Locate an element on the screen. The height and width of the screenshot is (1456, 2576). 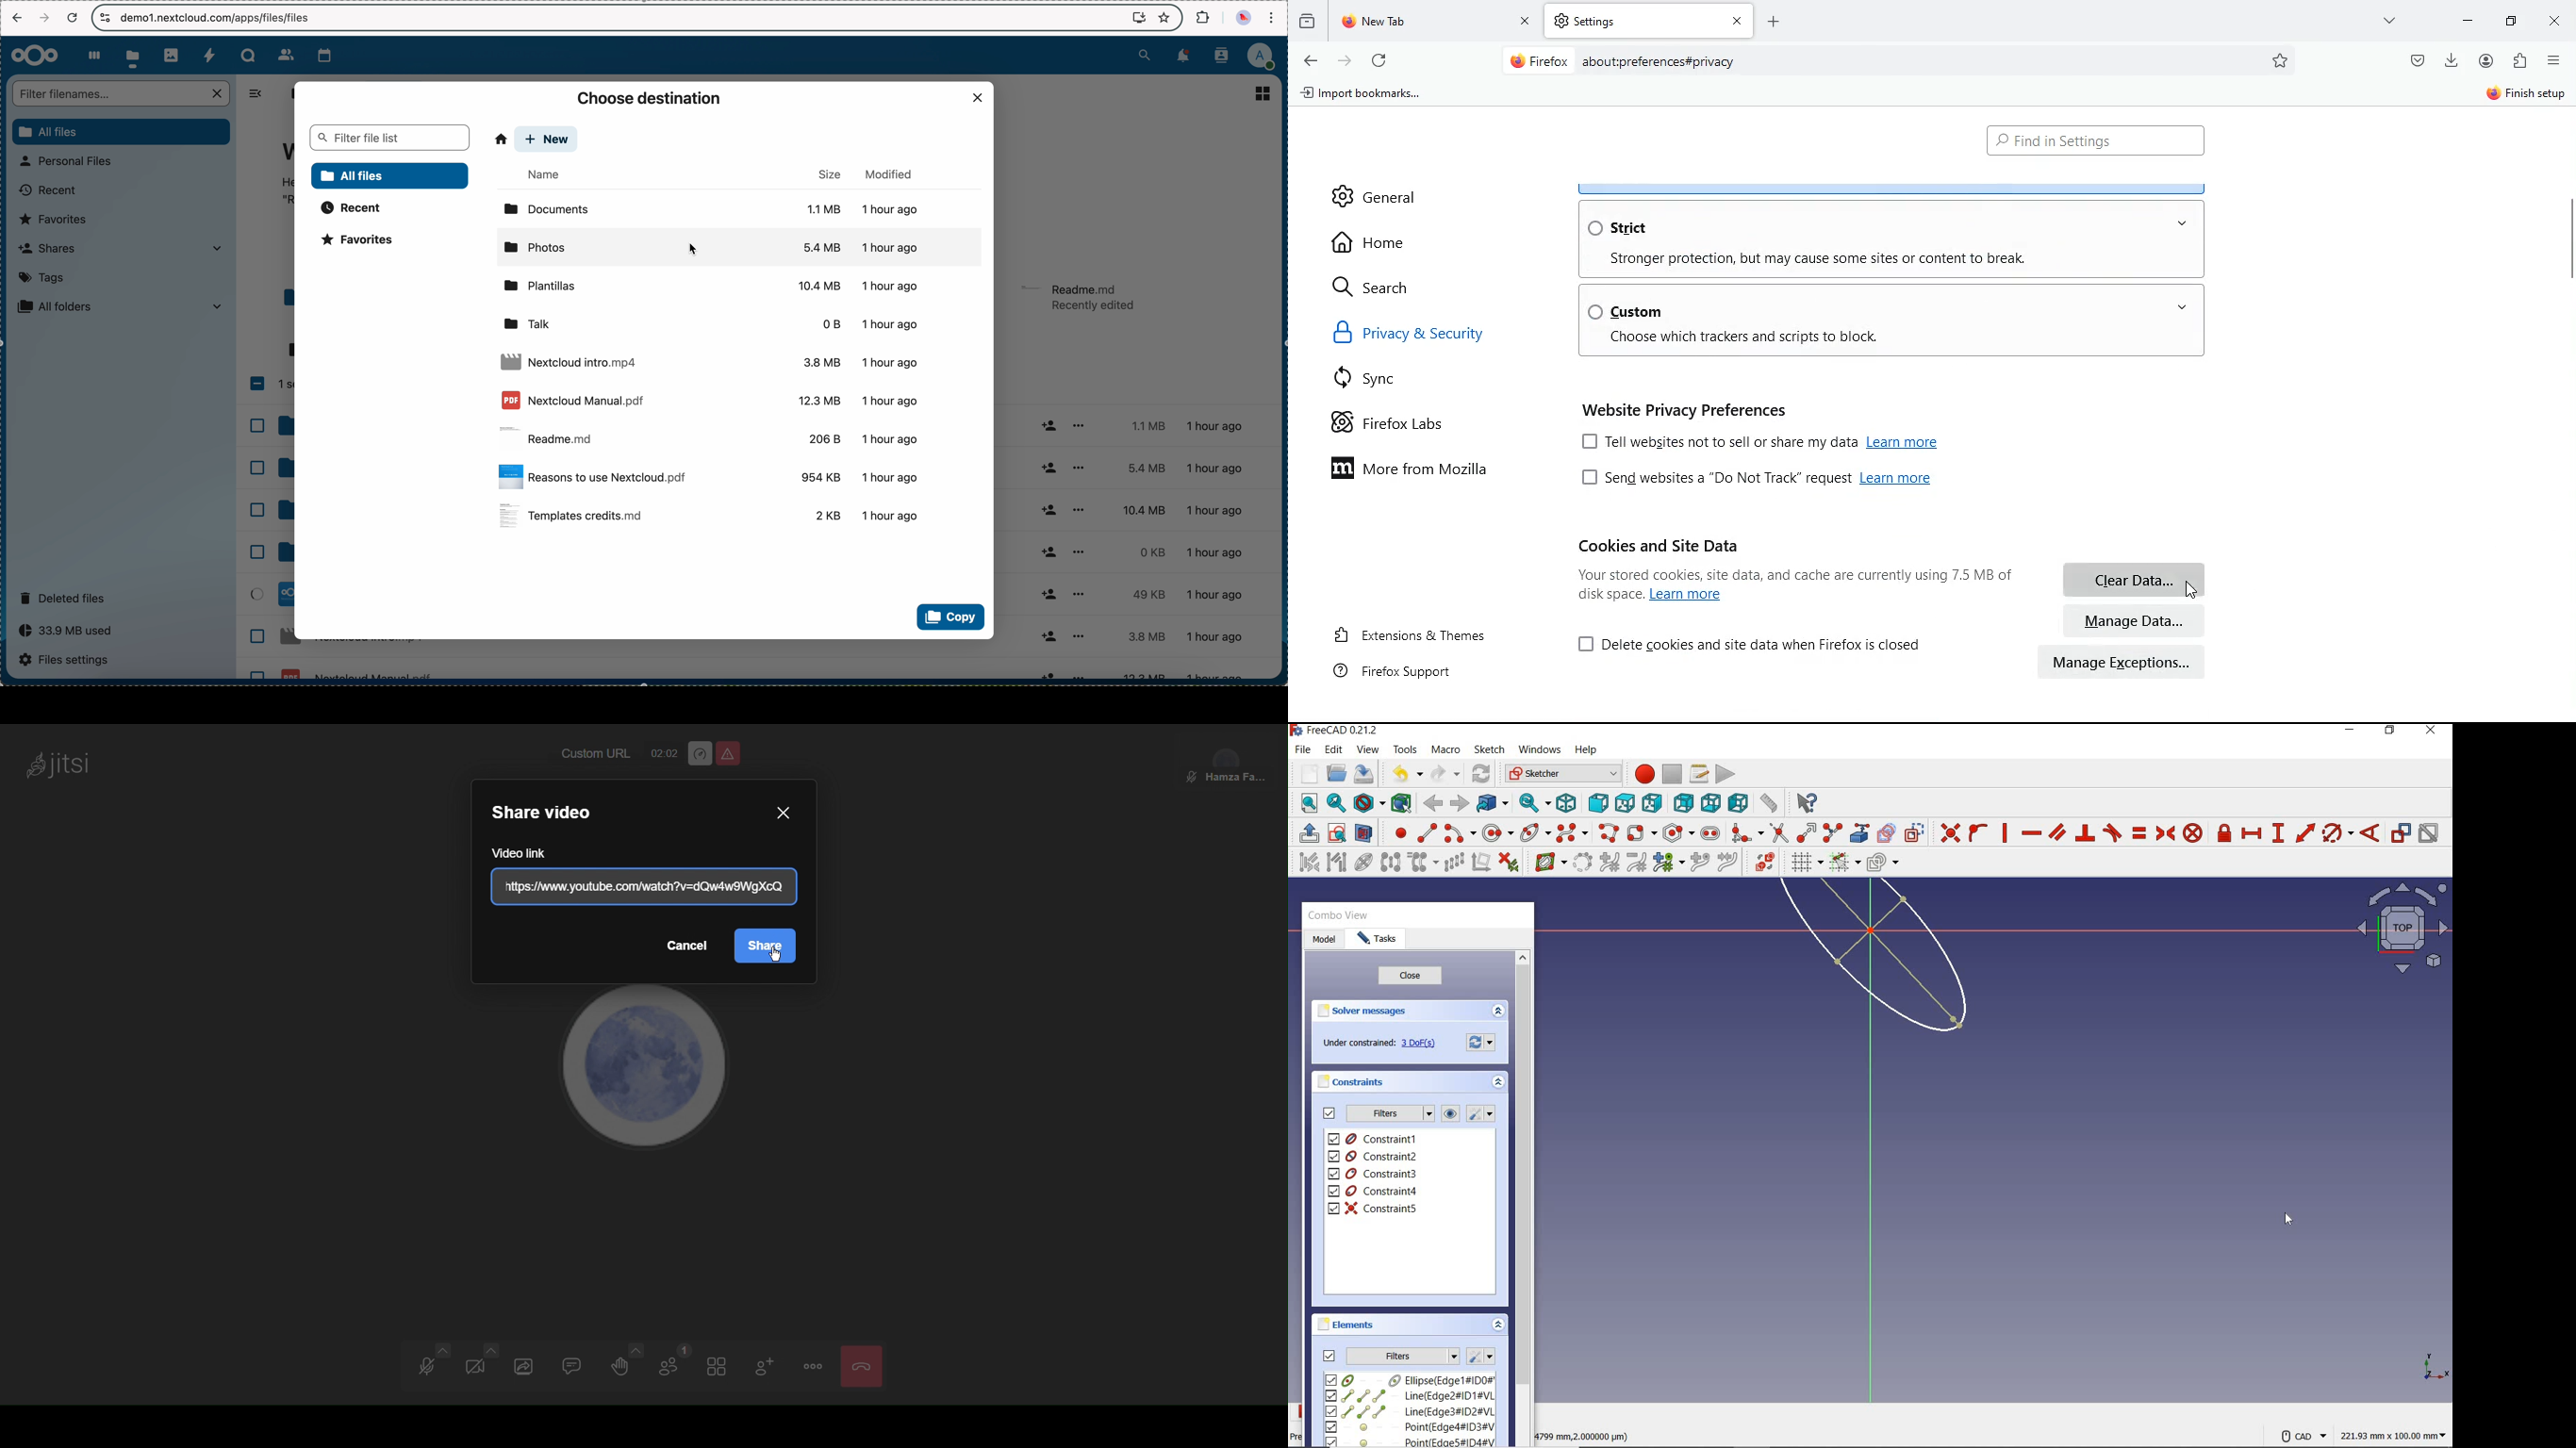
symmetry is located at coordinates (1391, 861).